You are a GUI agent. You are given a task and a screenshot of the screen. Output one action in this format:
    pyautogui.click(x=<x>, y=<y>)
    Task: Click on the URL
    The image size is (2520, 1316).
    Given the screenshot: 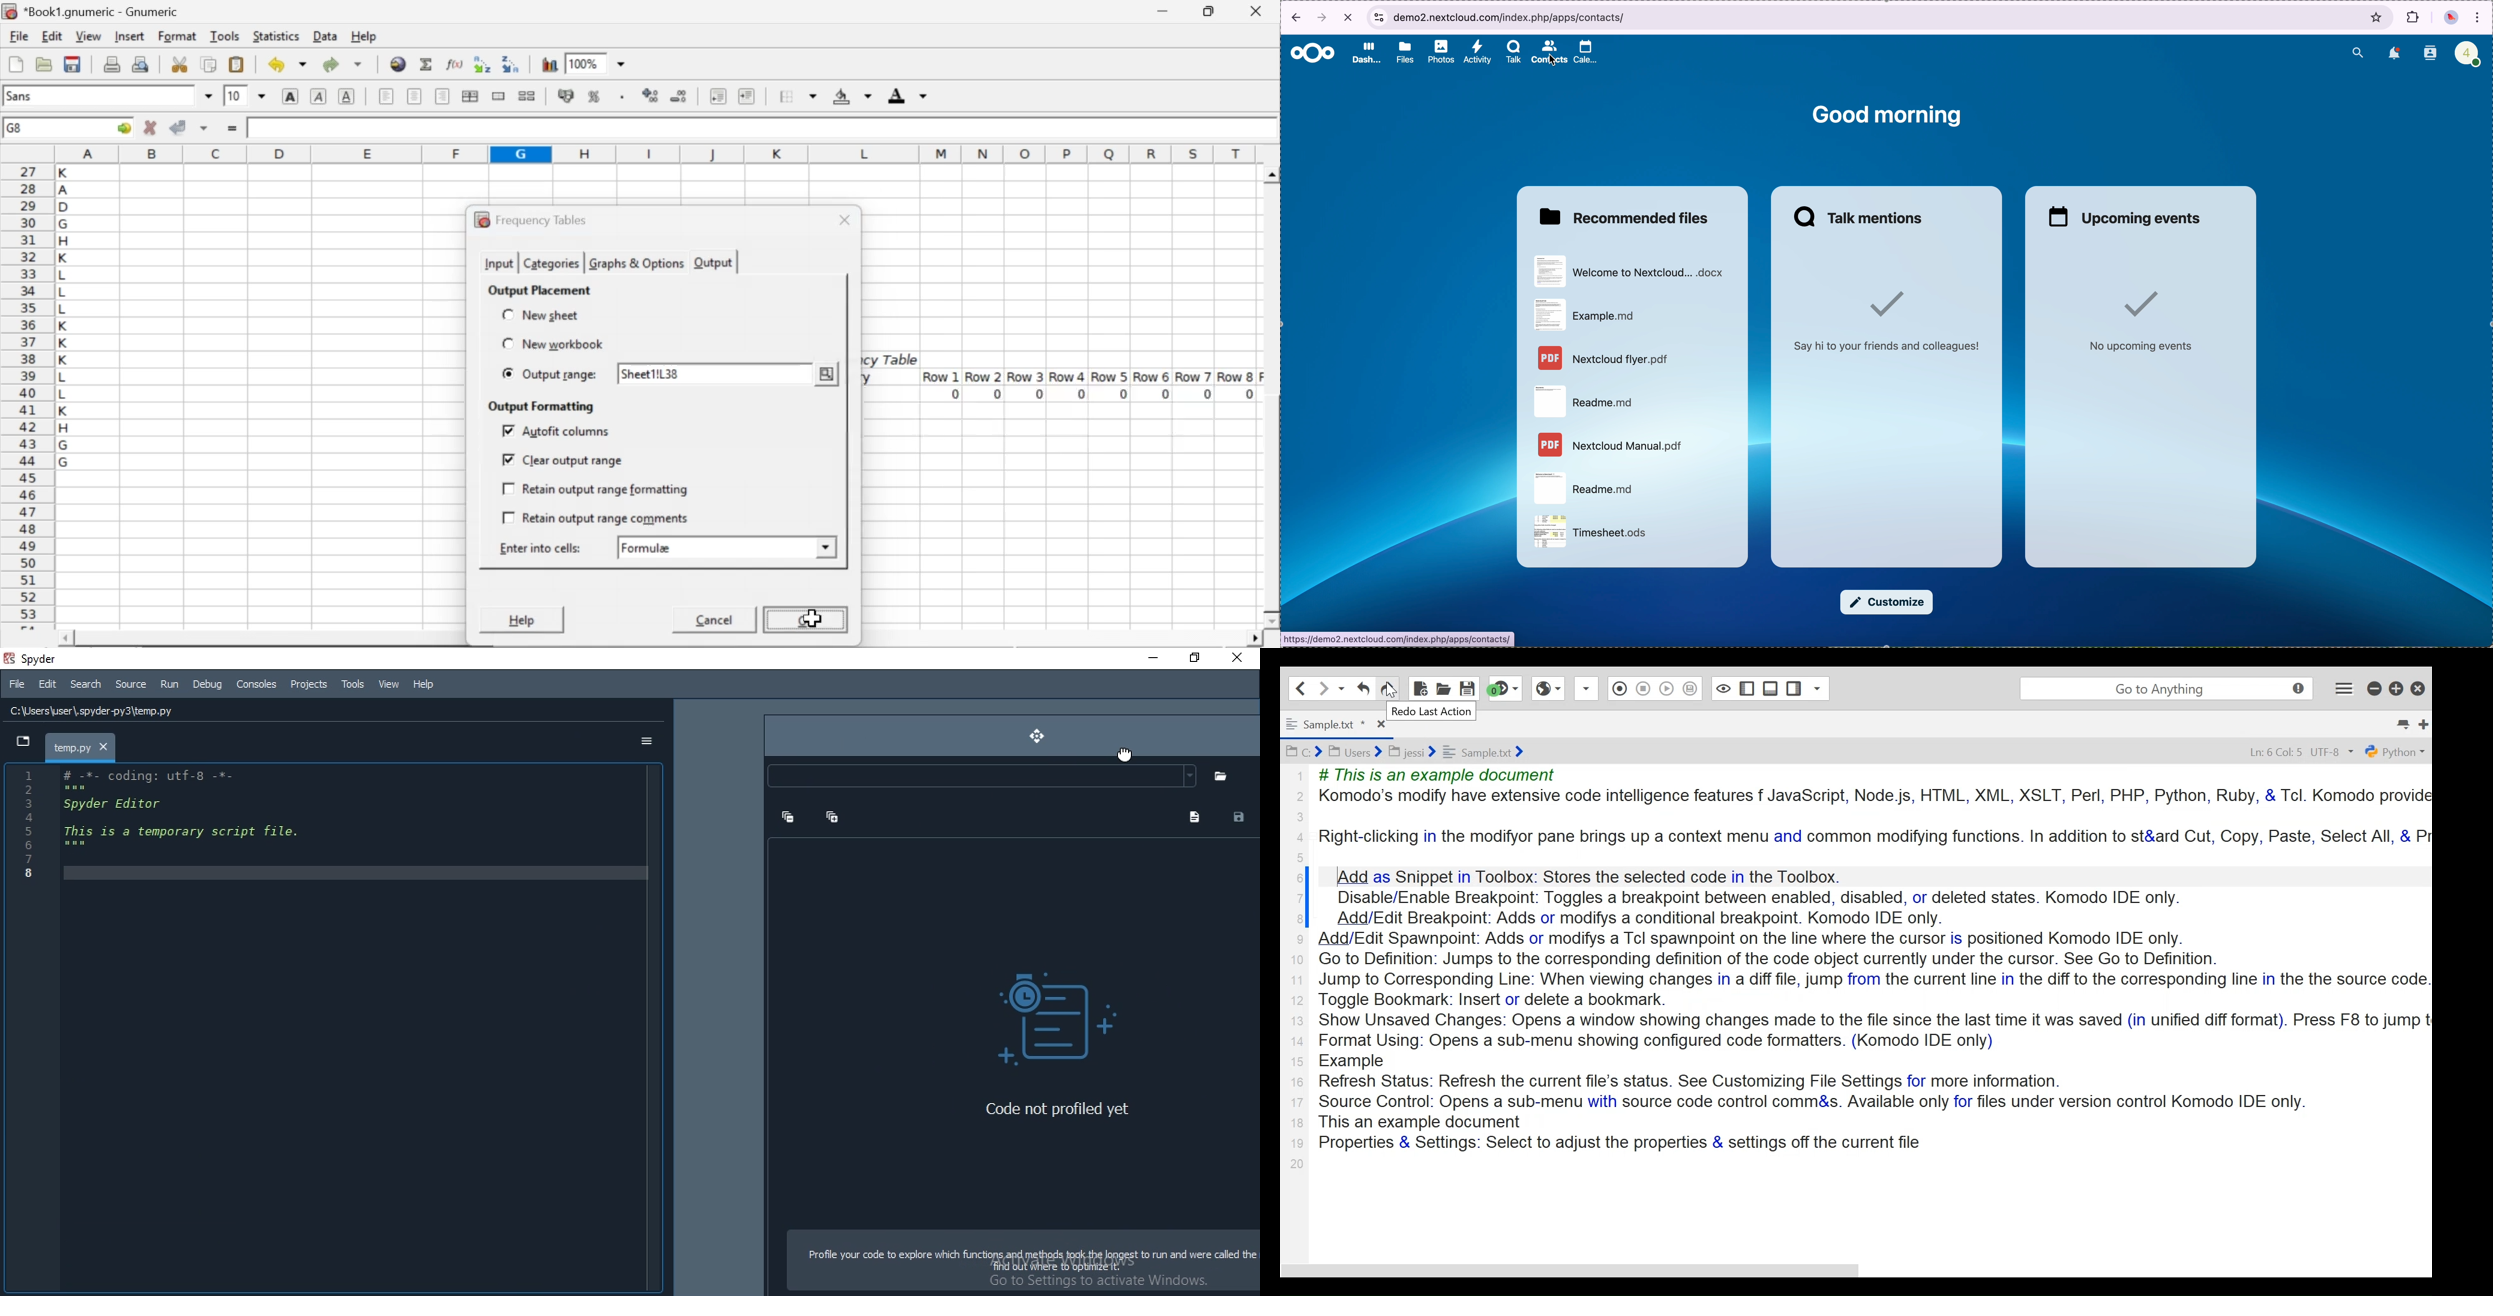 What is the action you would take?
    pyautogui.click(x=1511, y=16)
    